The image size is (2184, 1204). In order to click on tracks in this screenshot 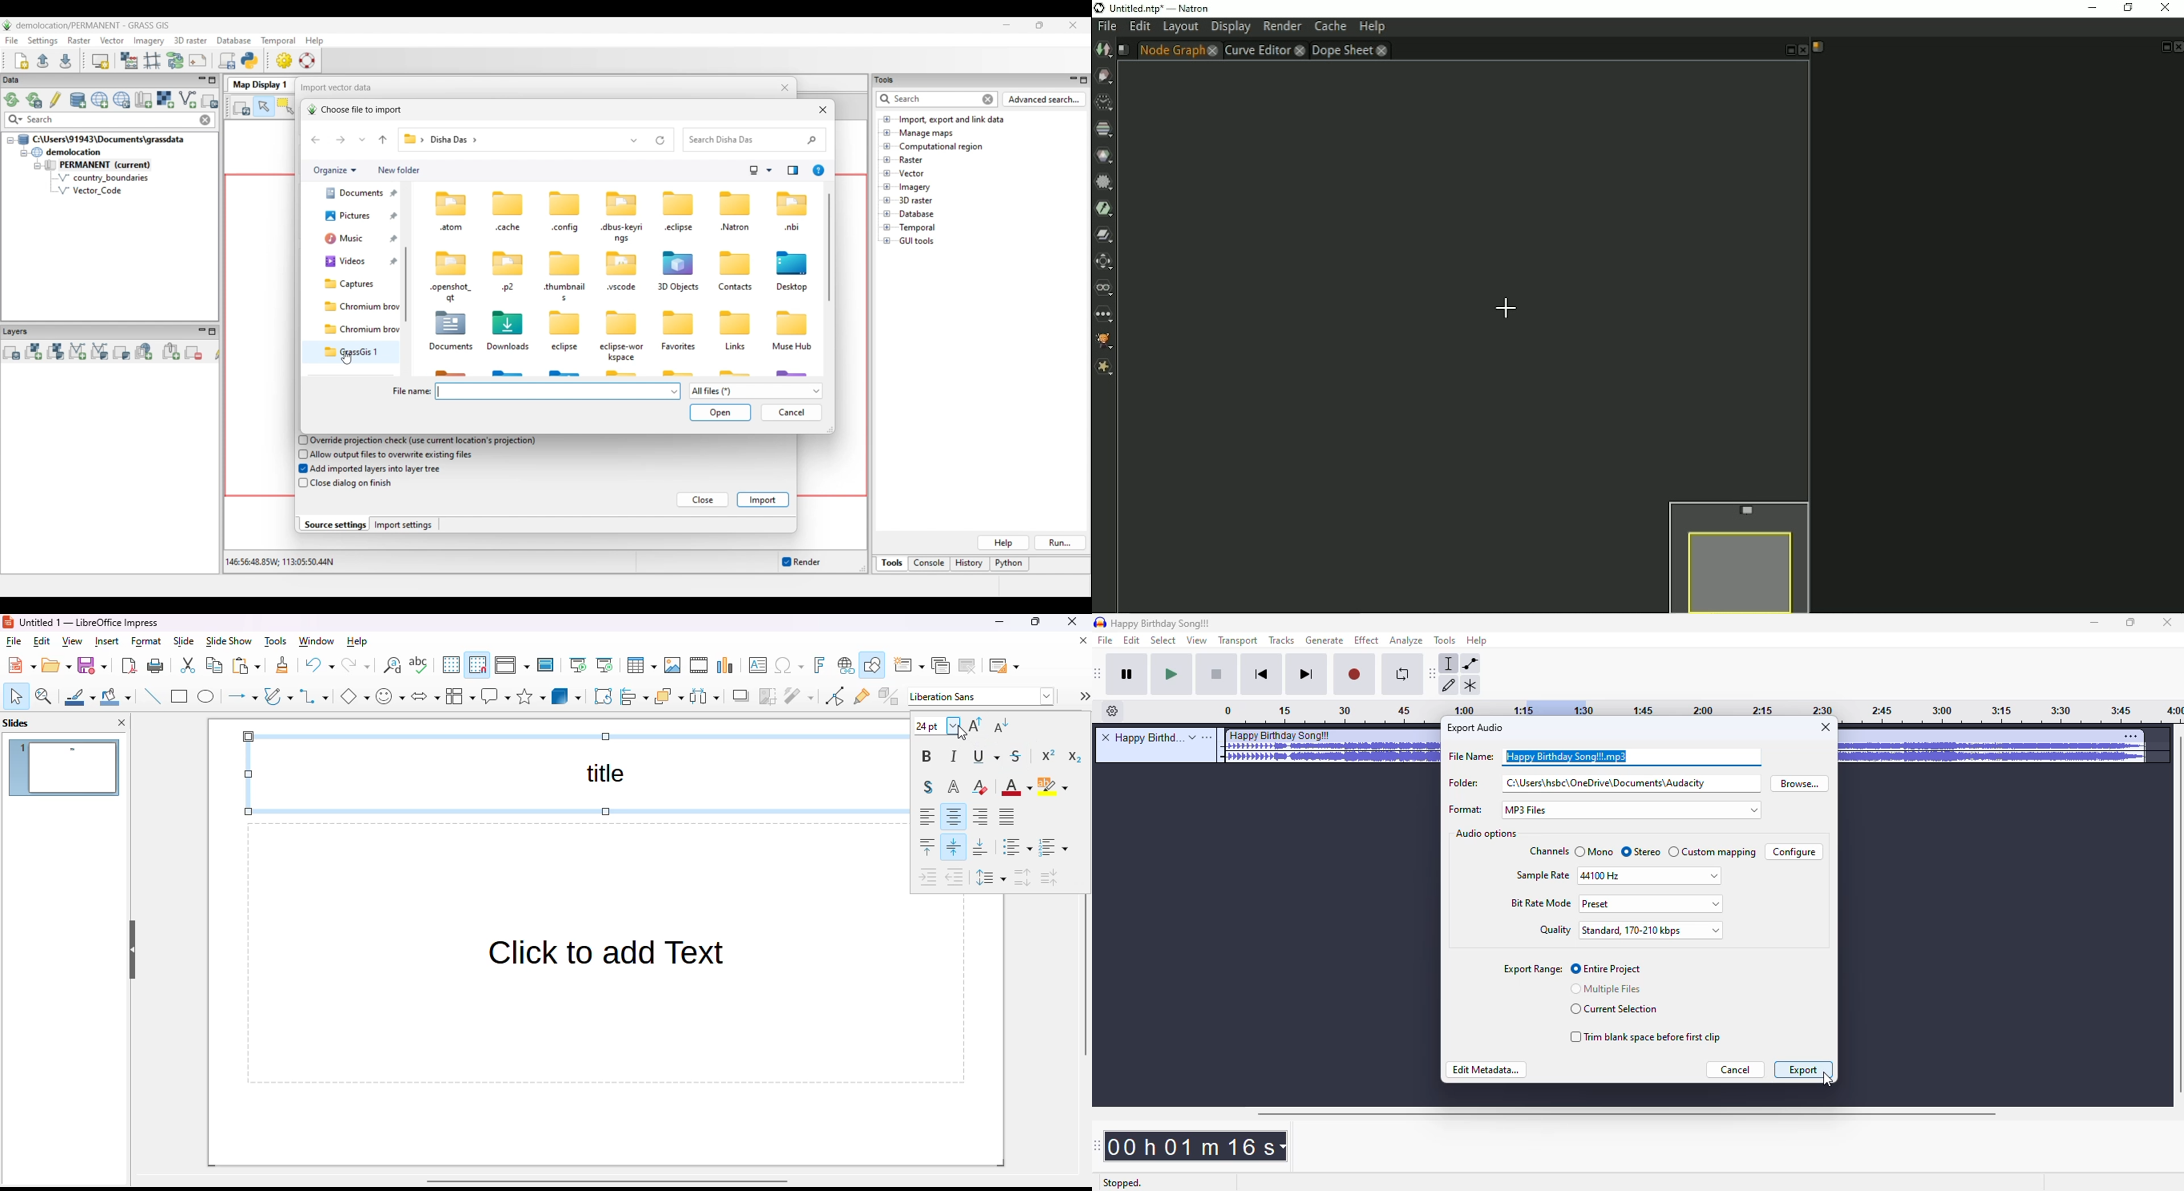, I will do `click(1282, 640)`.